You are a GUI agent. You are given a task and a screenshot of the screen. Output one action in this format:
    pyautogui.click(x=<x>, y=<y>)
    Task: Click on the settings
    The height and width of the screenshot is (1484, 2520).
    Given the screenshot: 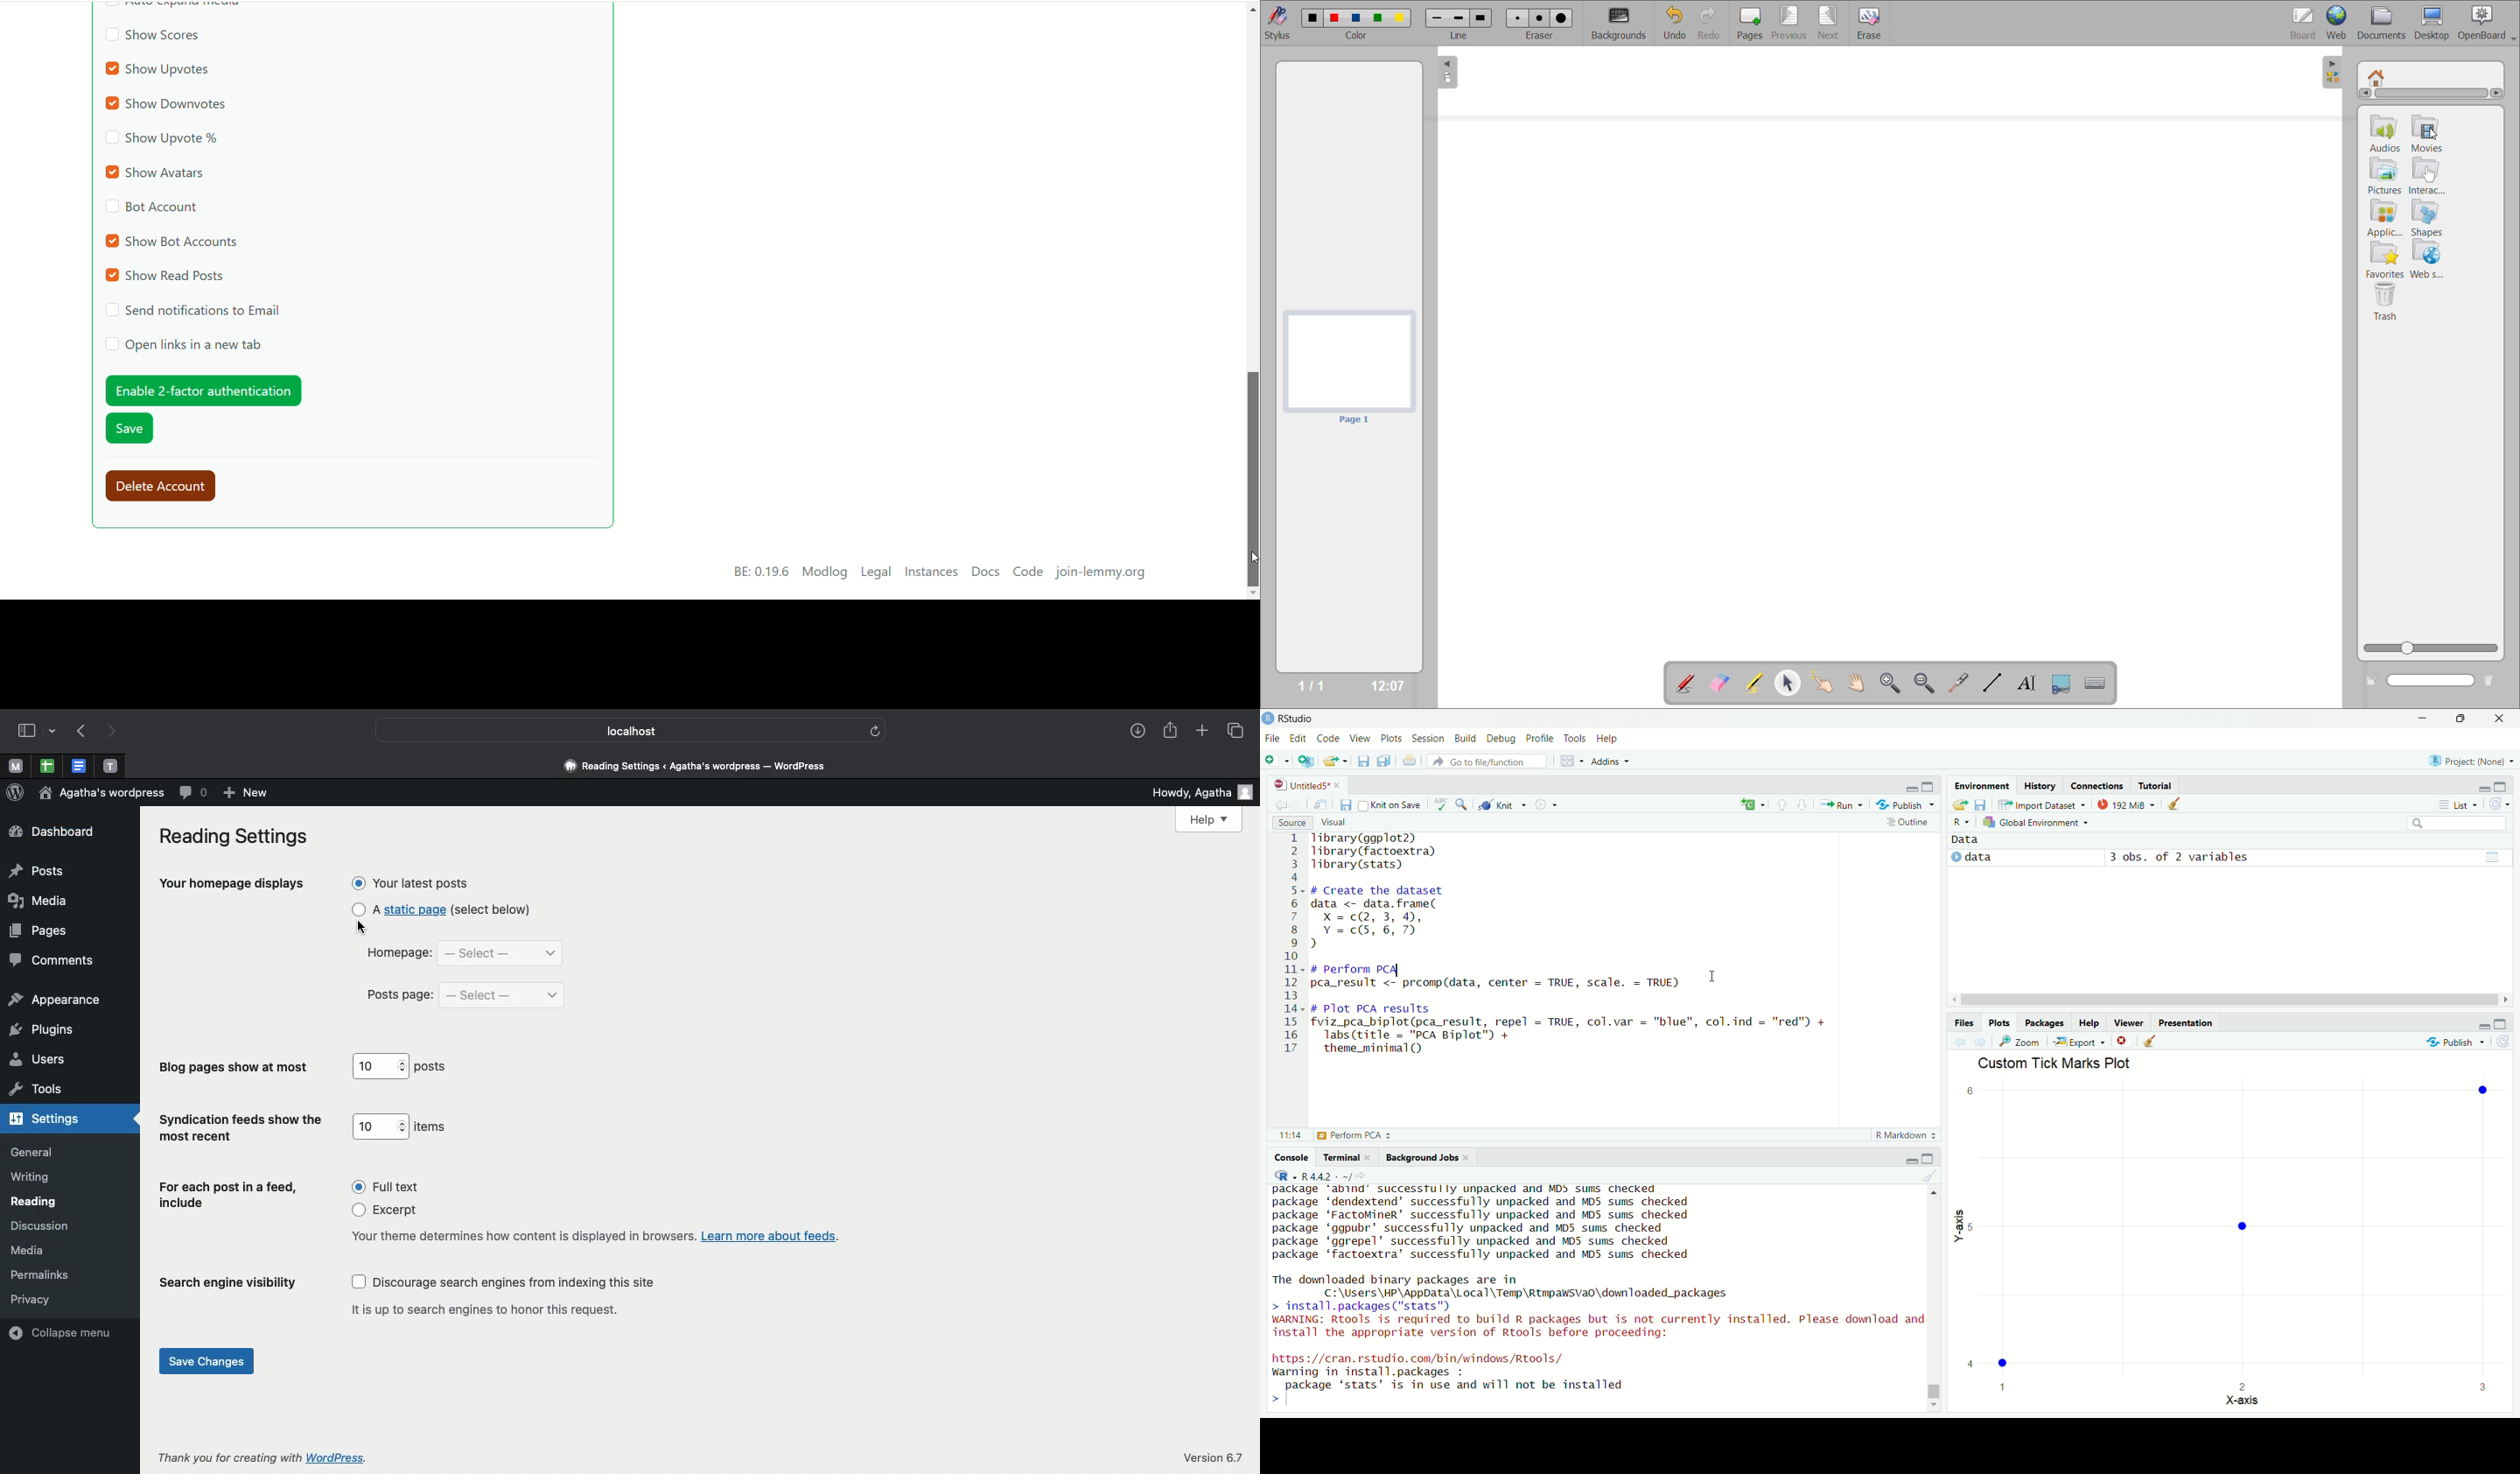 What is the action you would take?
    pyautogui.click(x=50, y=1120)
    